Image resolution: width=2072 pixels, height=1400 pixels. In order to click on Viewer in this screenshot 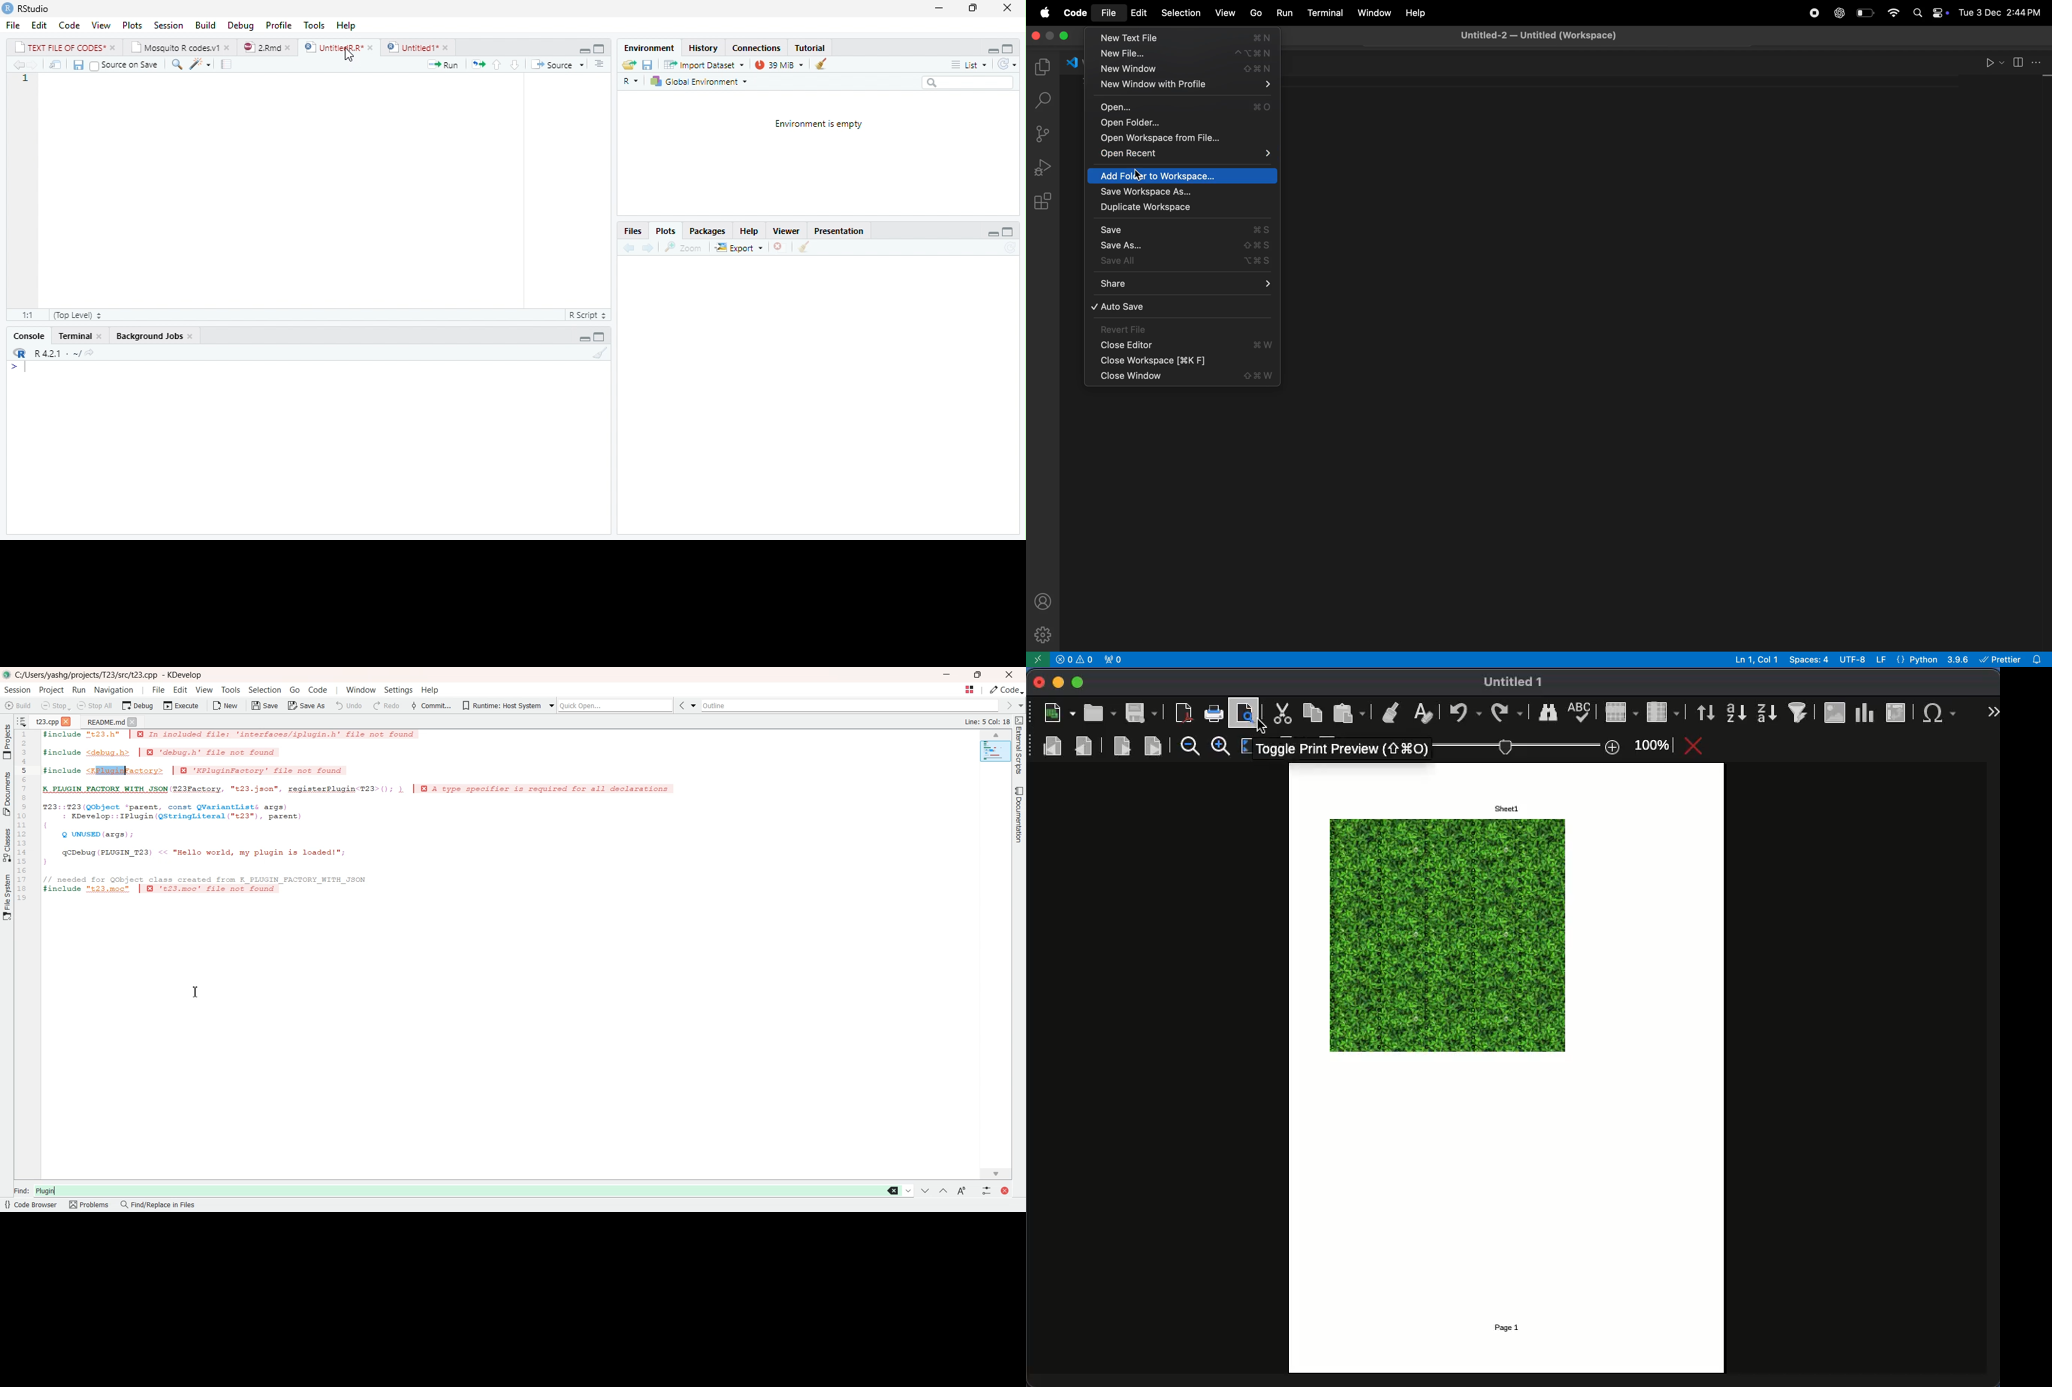, I will do `click(788, 231)`.